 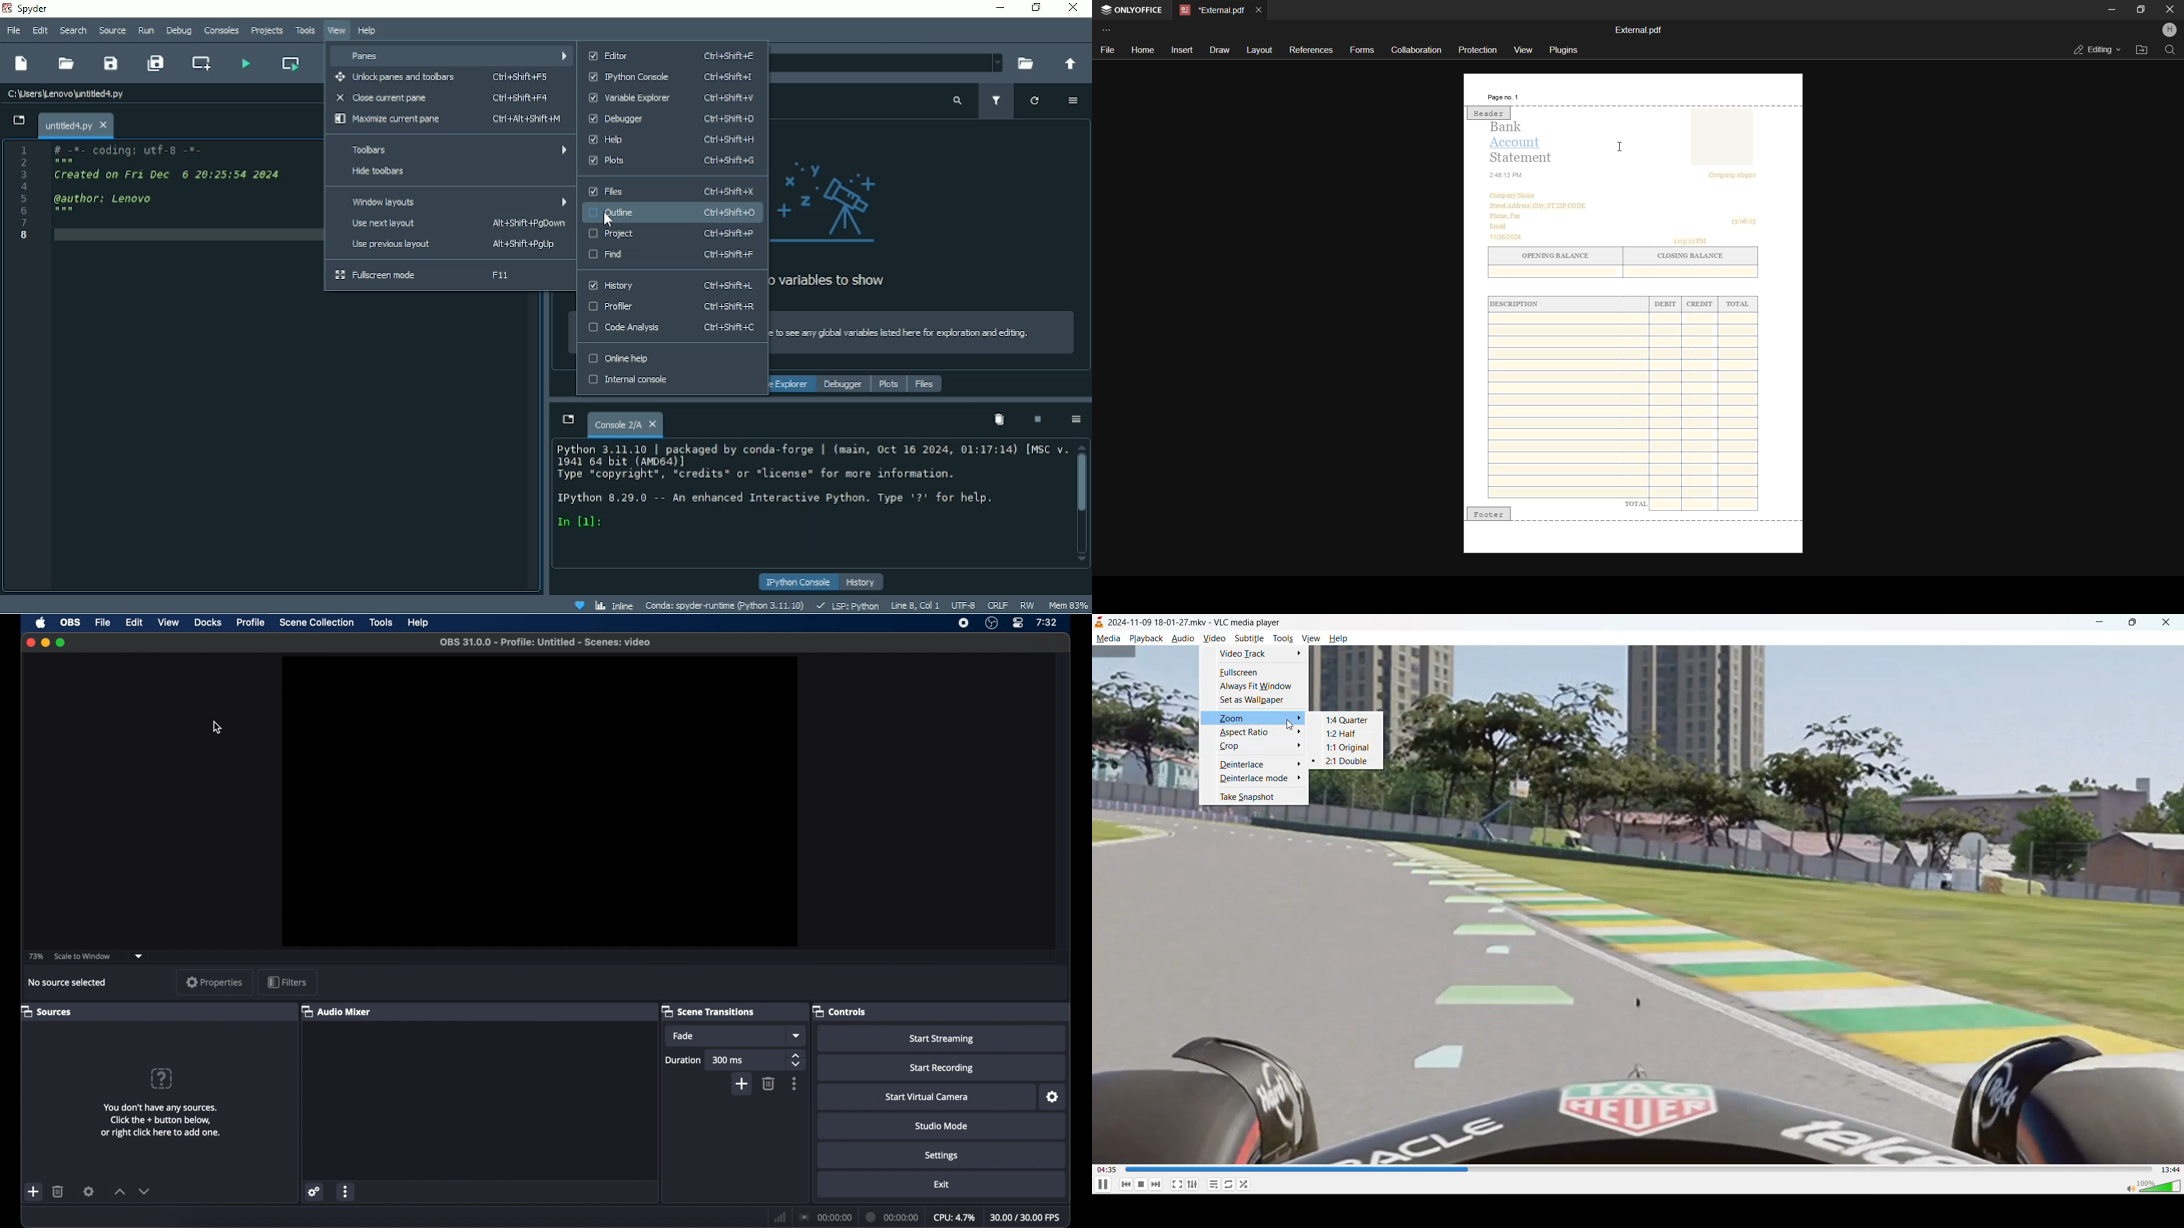 I want to click on Debugger, so click(x=674, y=119).